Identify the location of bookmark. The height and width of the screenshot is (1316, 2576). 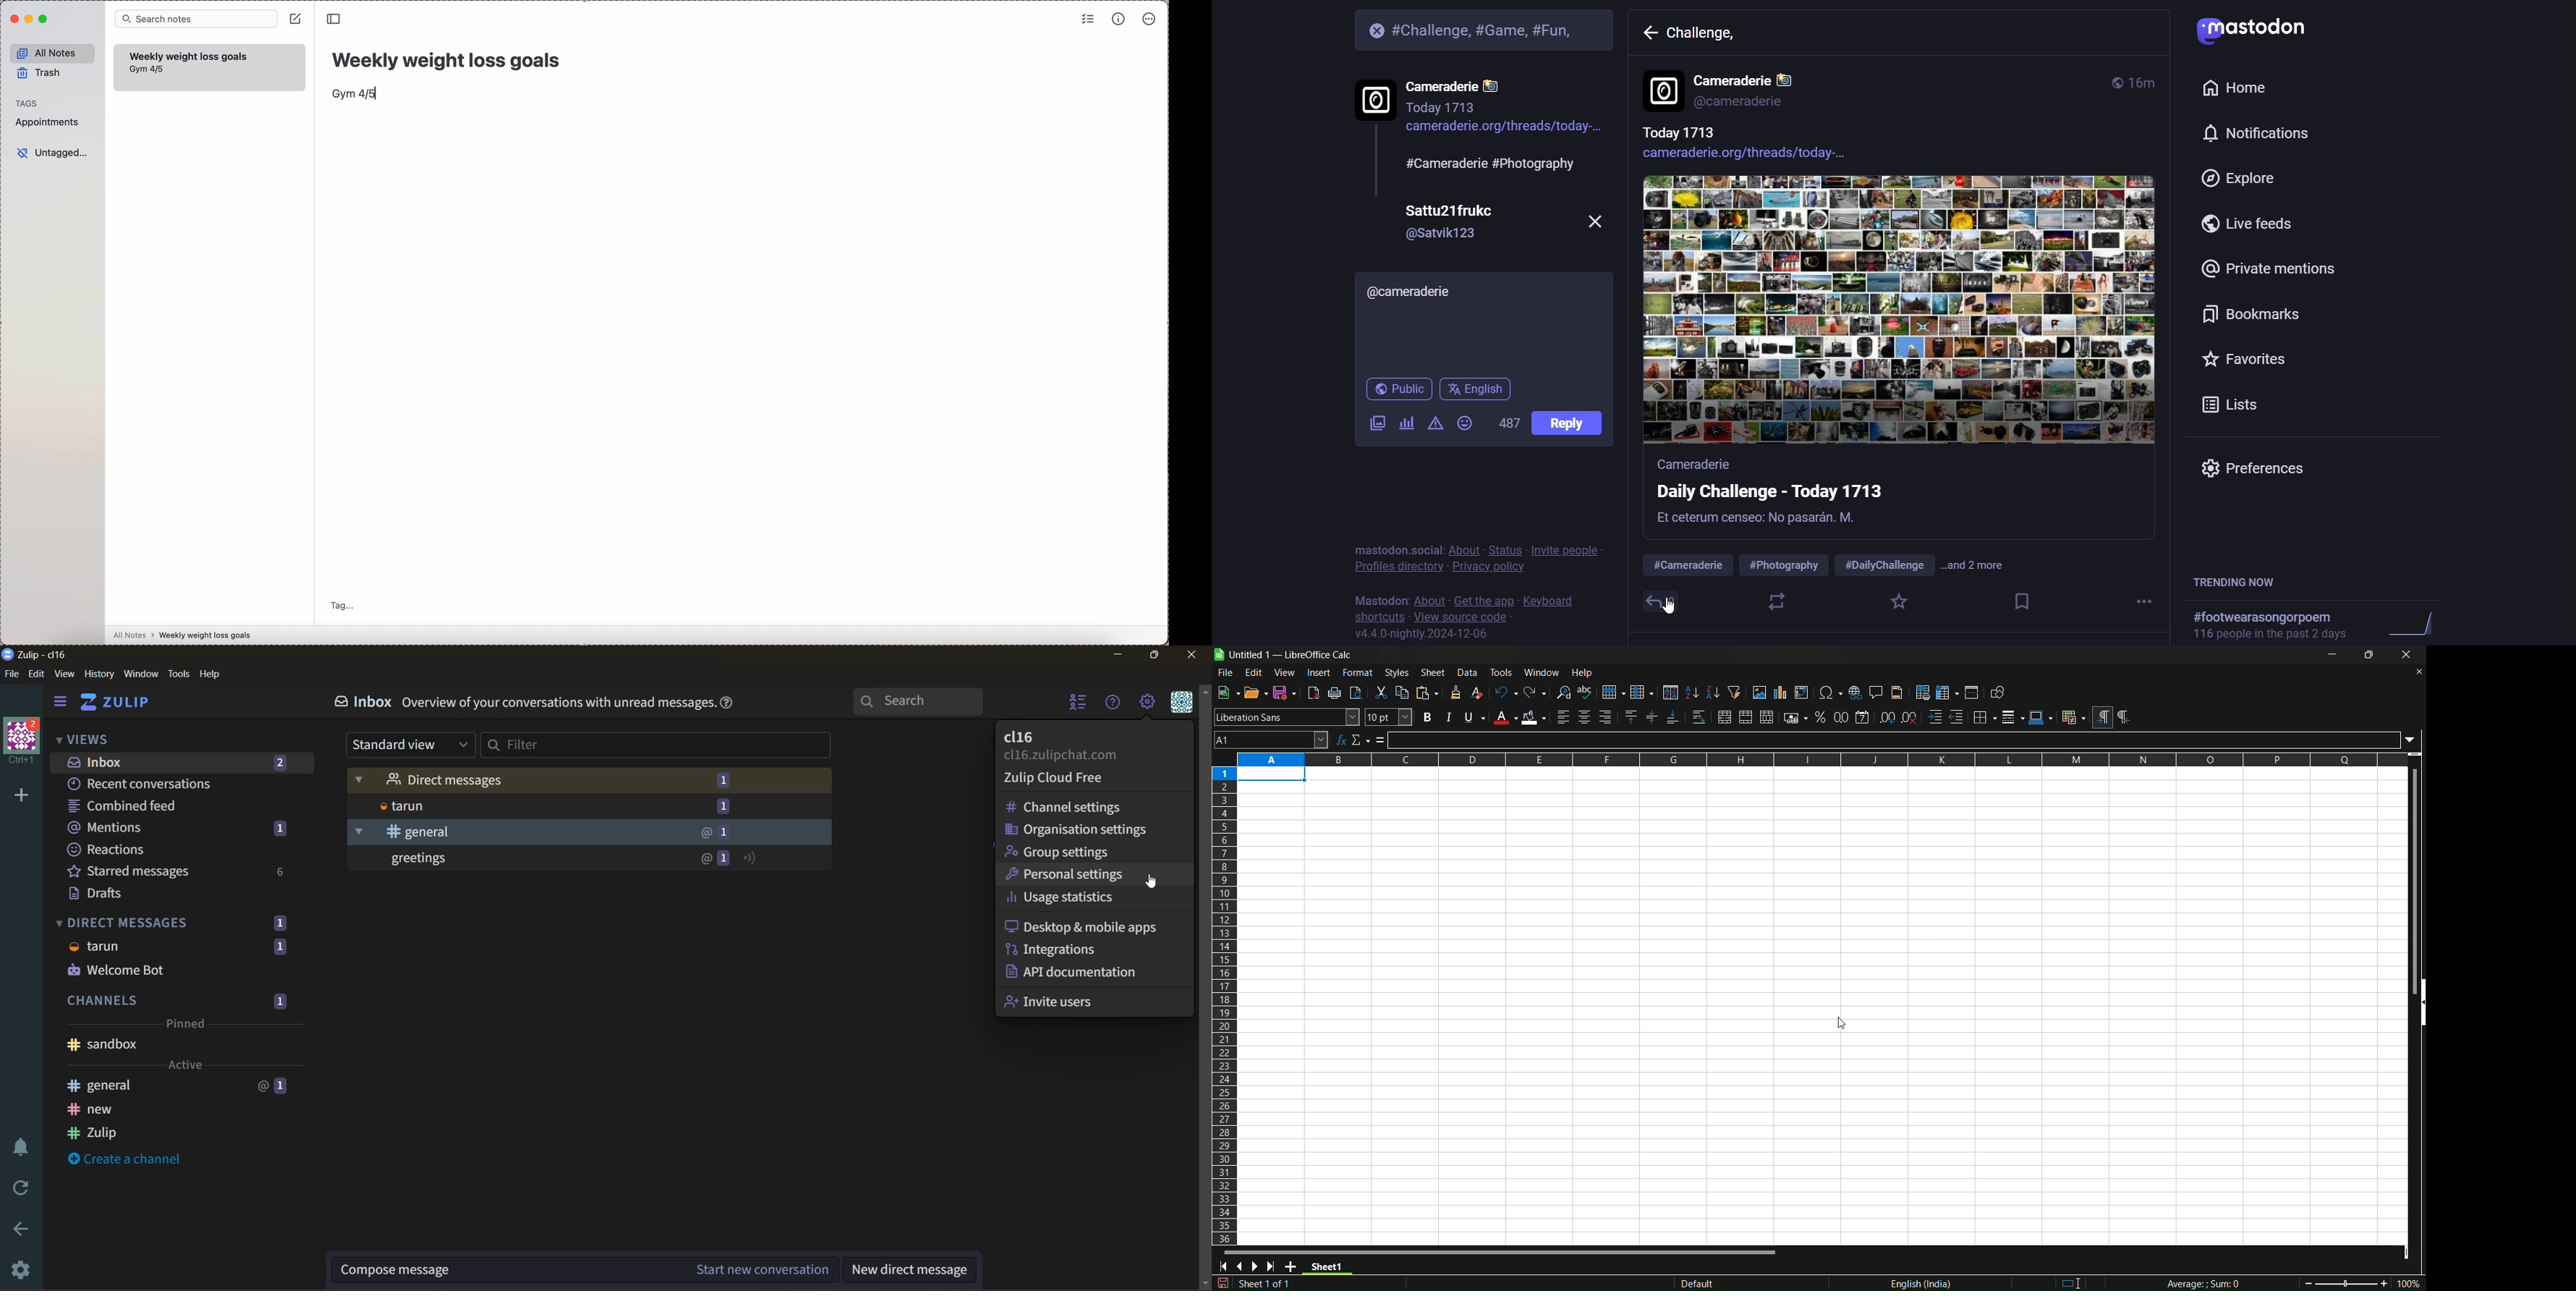
(2250, 315).